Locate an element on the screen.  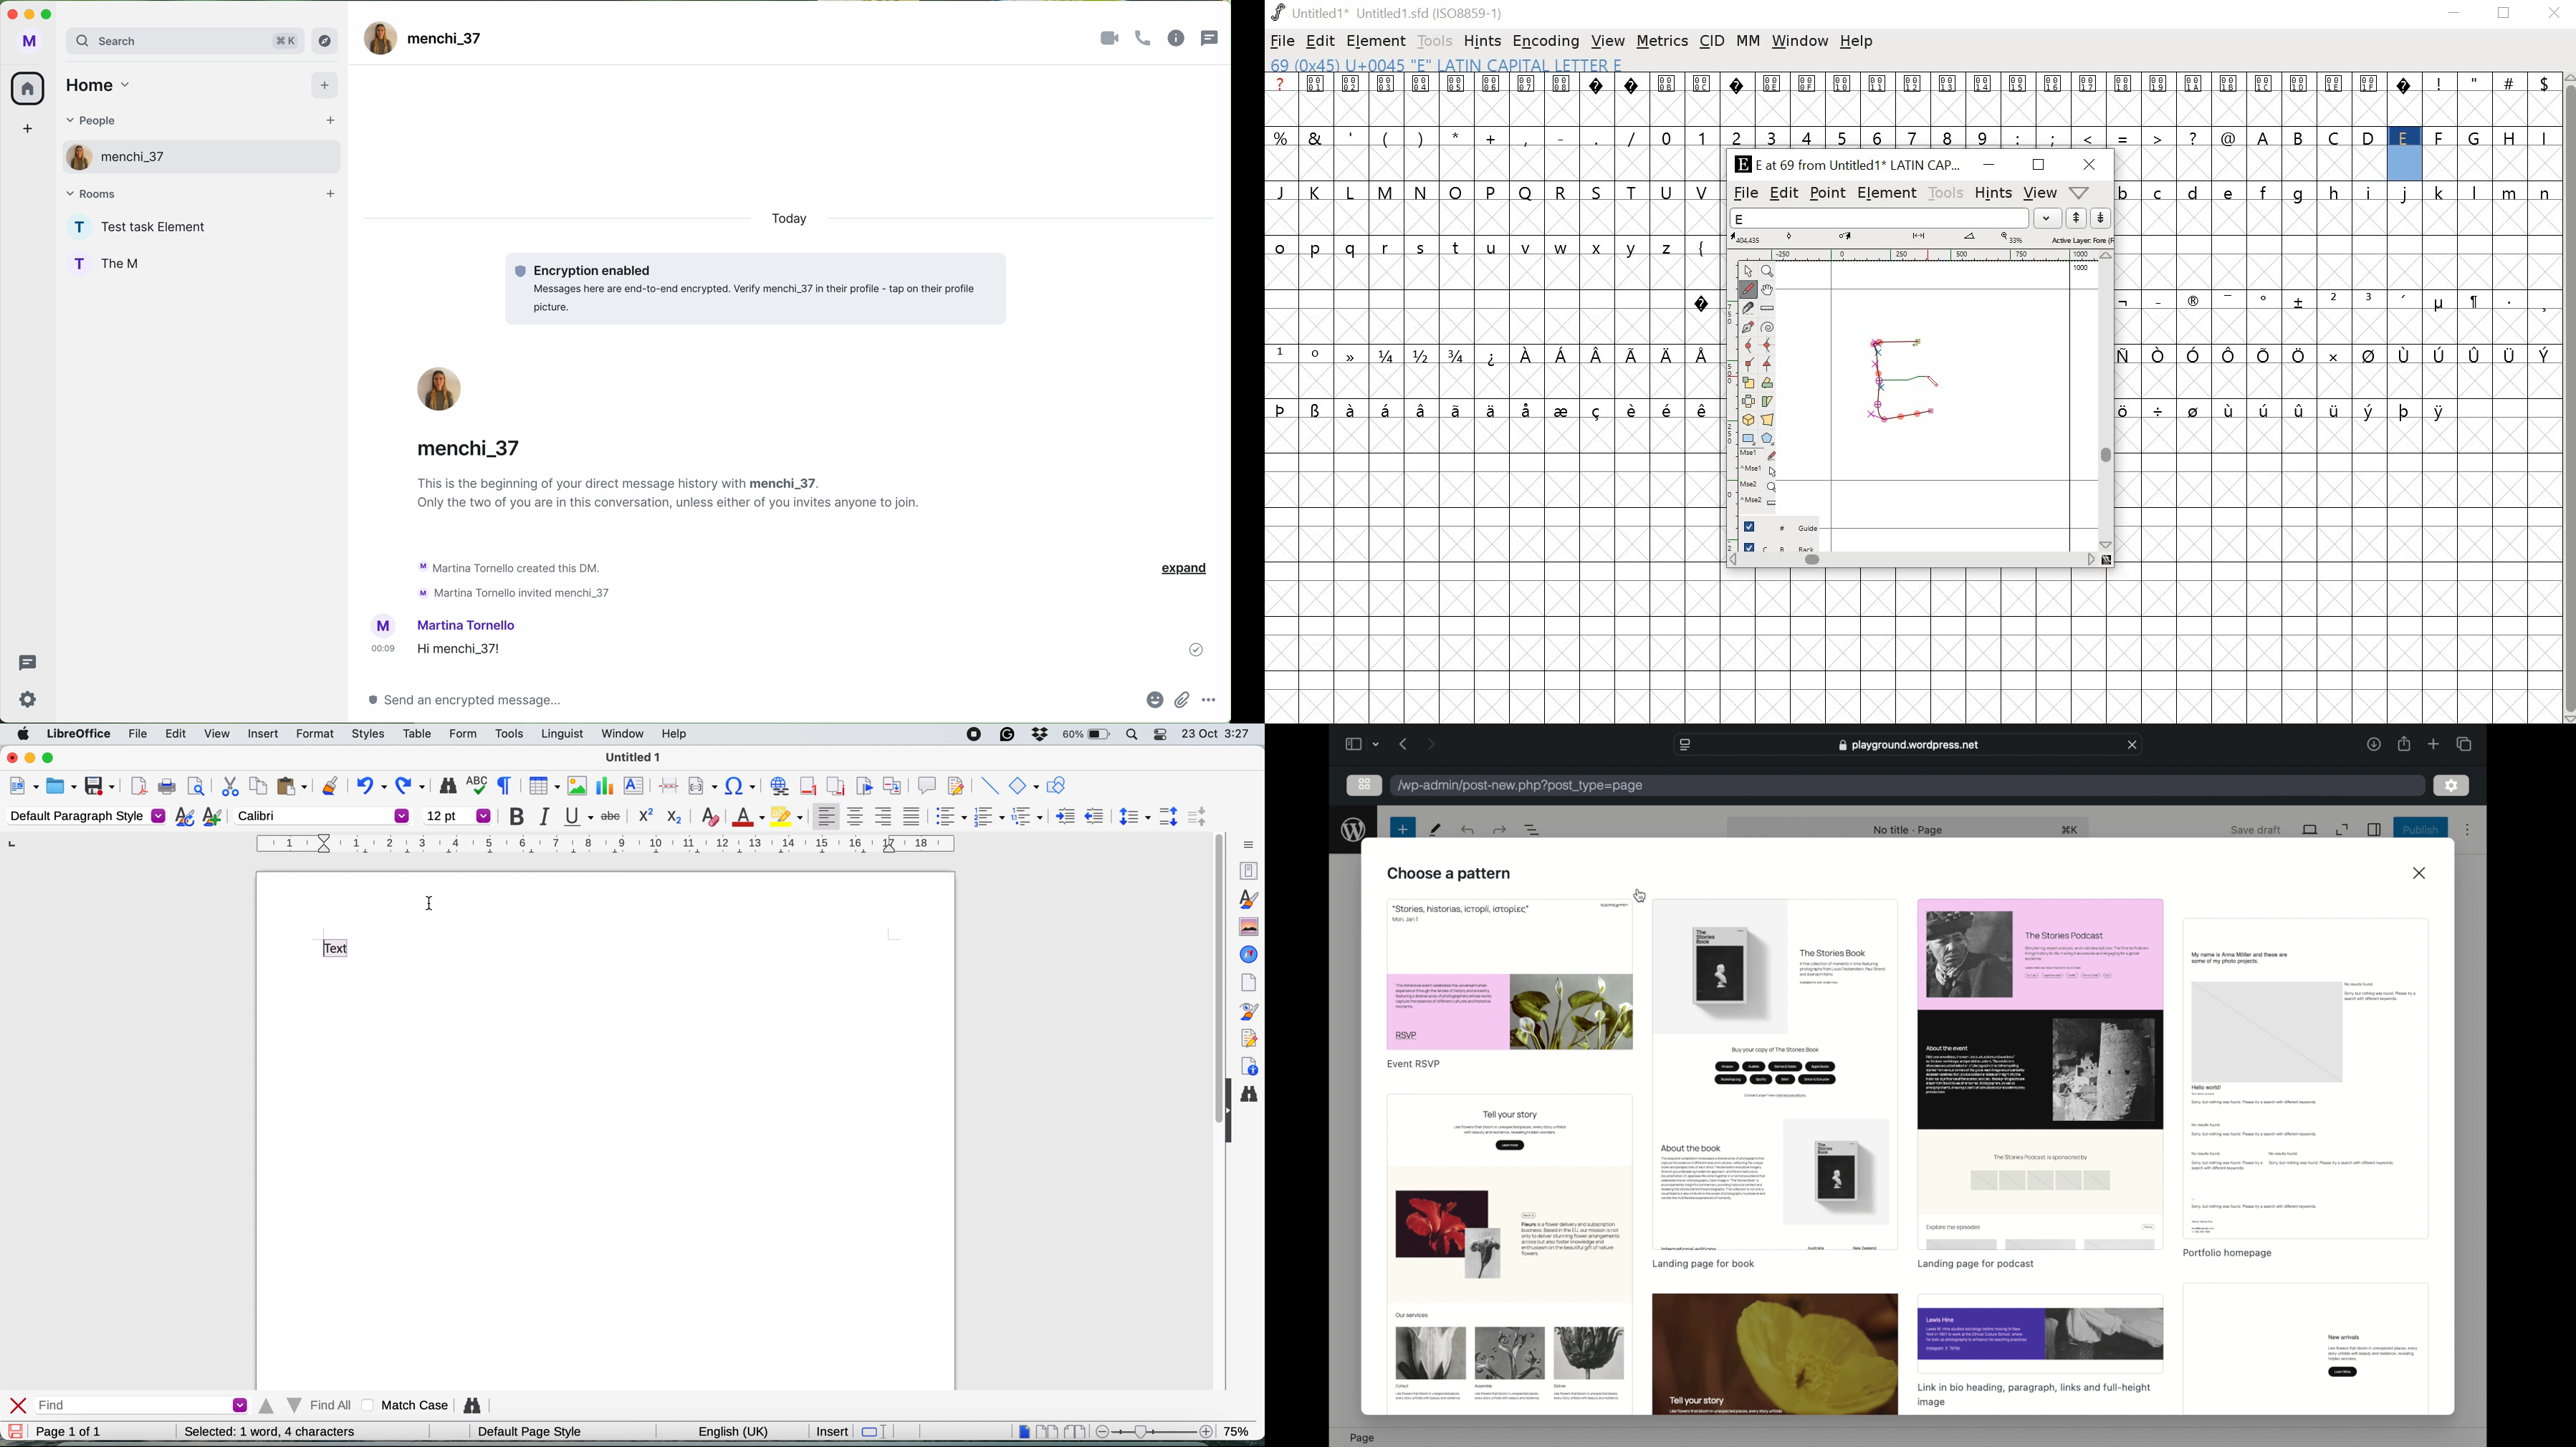
zoom factor is located at coordinates (1242, 1430).